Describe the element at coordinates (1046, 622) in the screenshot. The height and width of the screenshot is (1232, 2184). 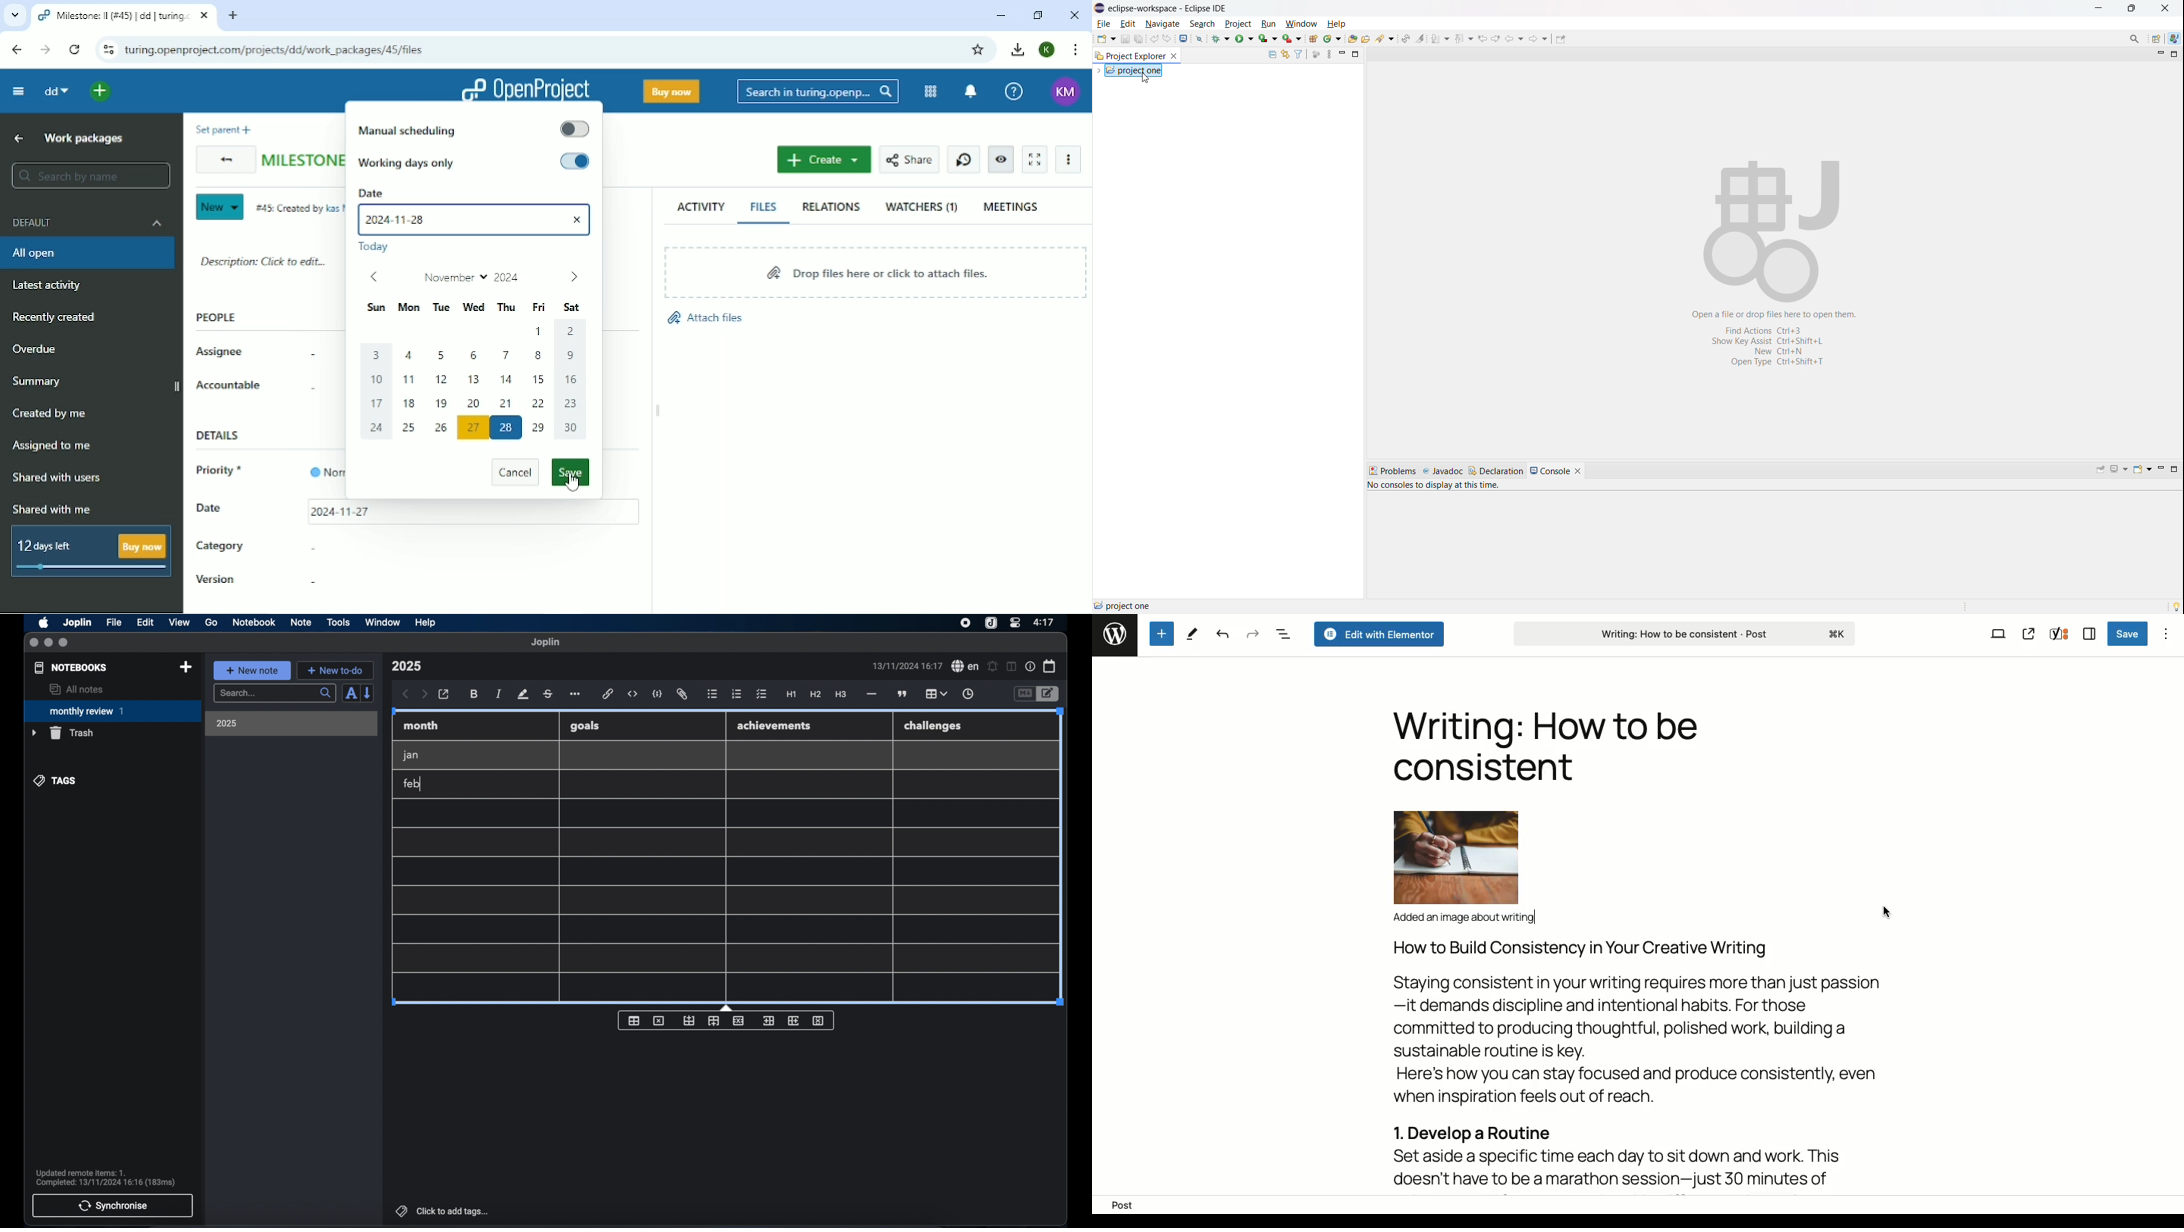
I see `time` at that location.